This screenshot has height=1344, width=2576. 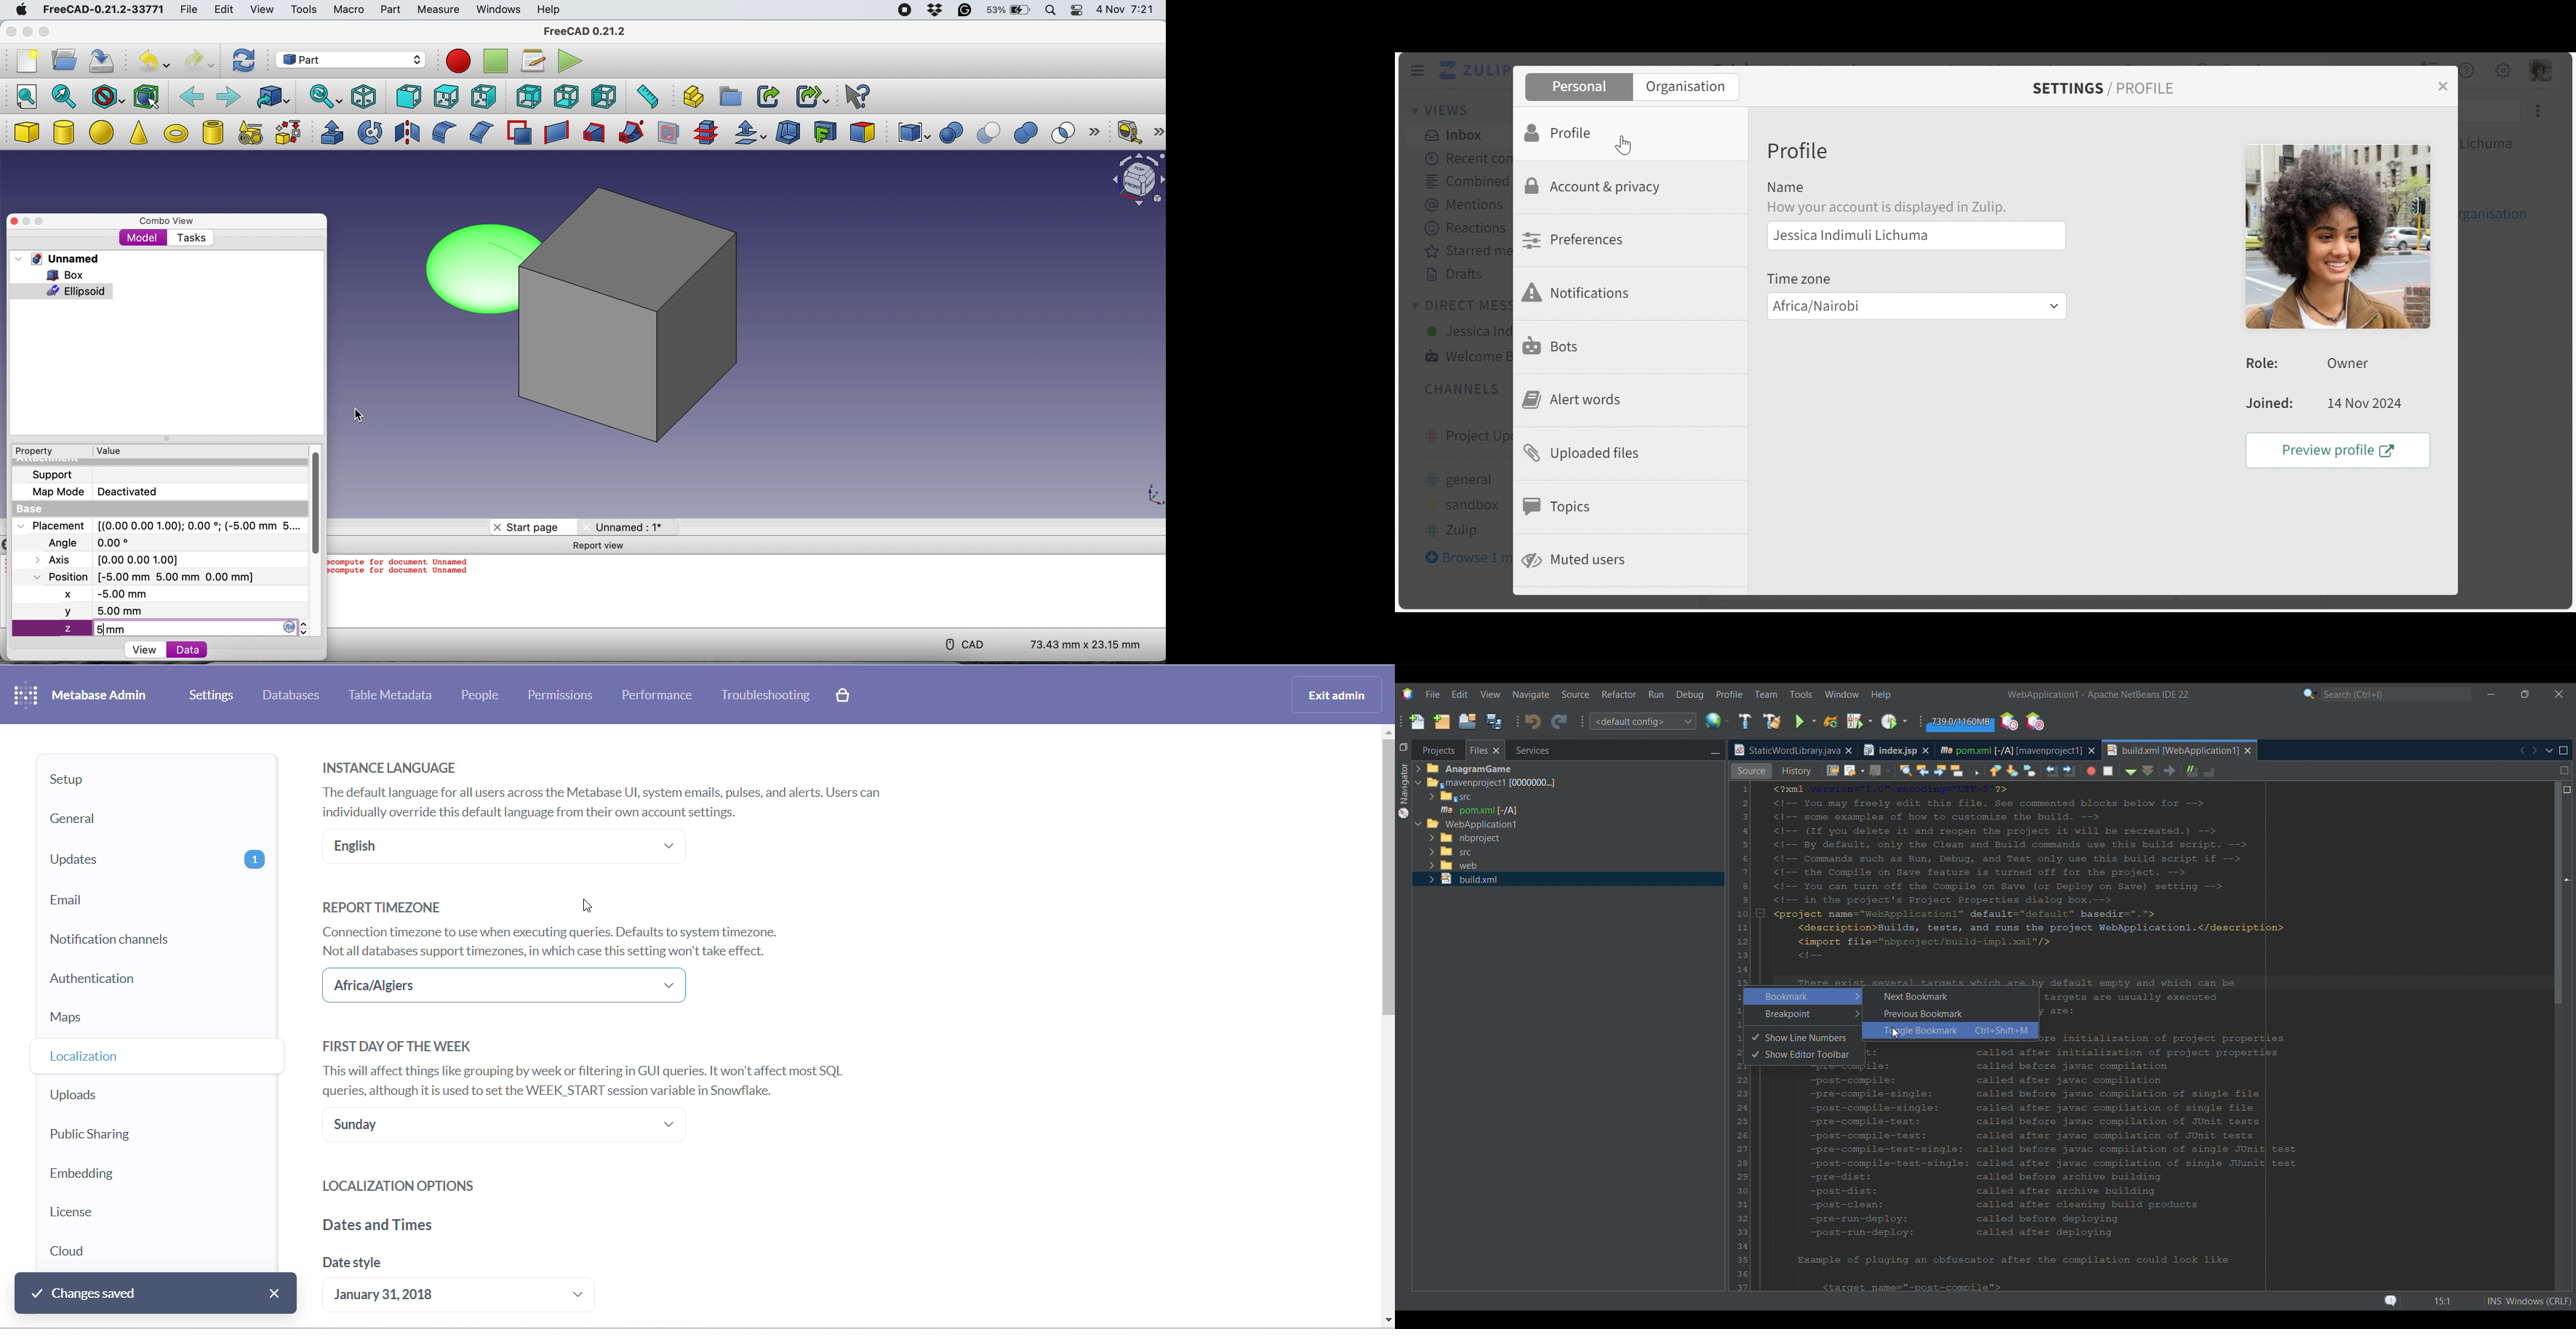 What do you see at coordinates (1905, 208) in the screenshot?
I see `text` at bounding box center [1905, 208].